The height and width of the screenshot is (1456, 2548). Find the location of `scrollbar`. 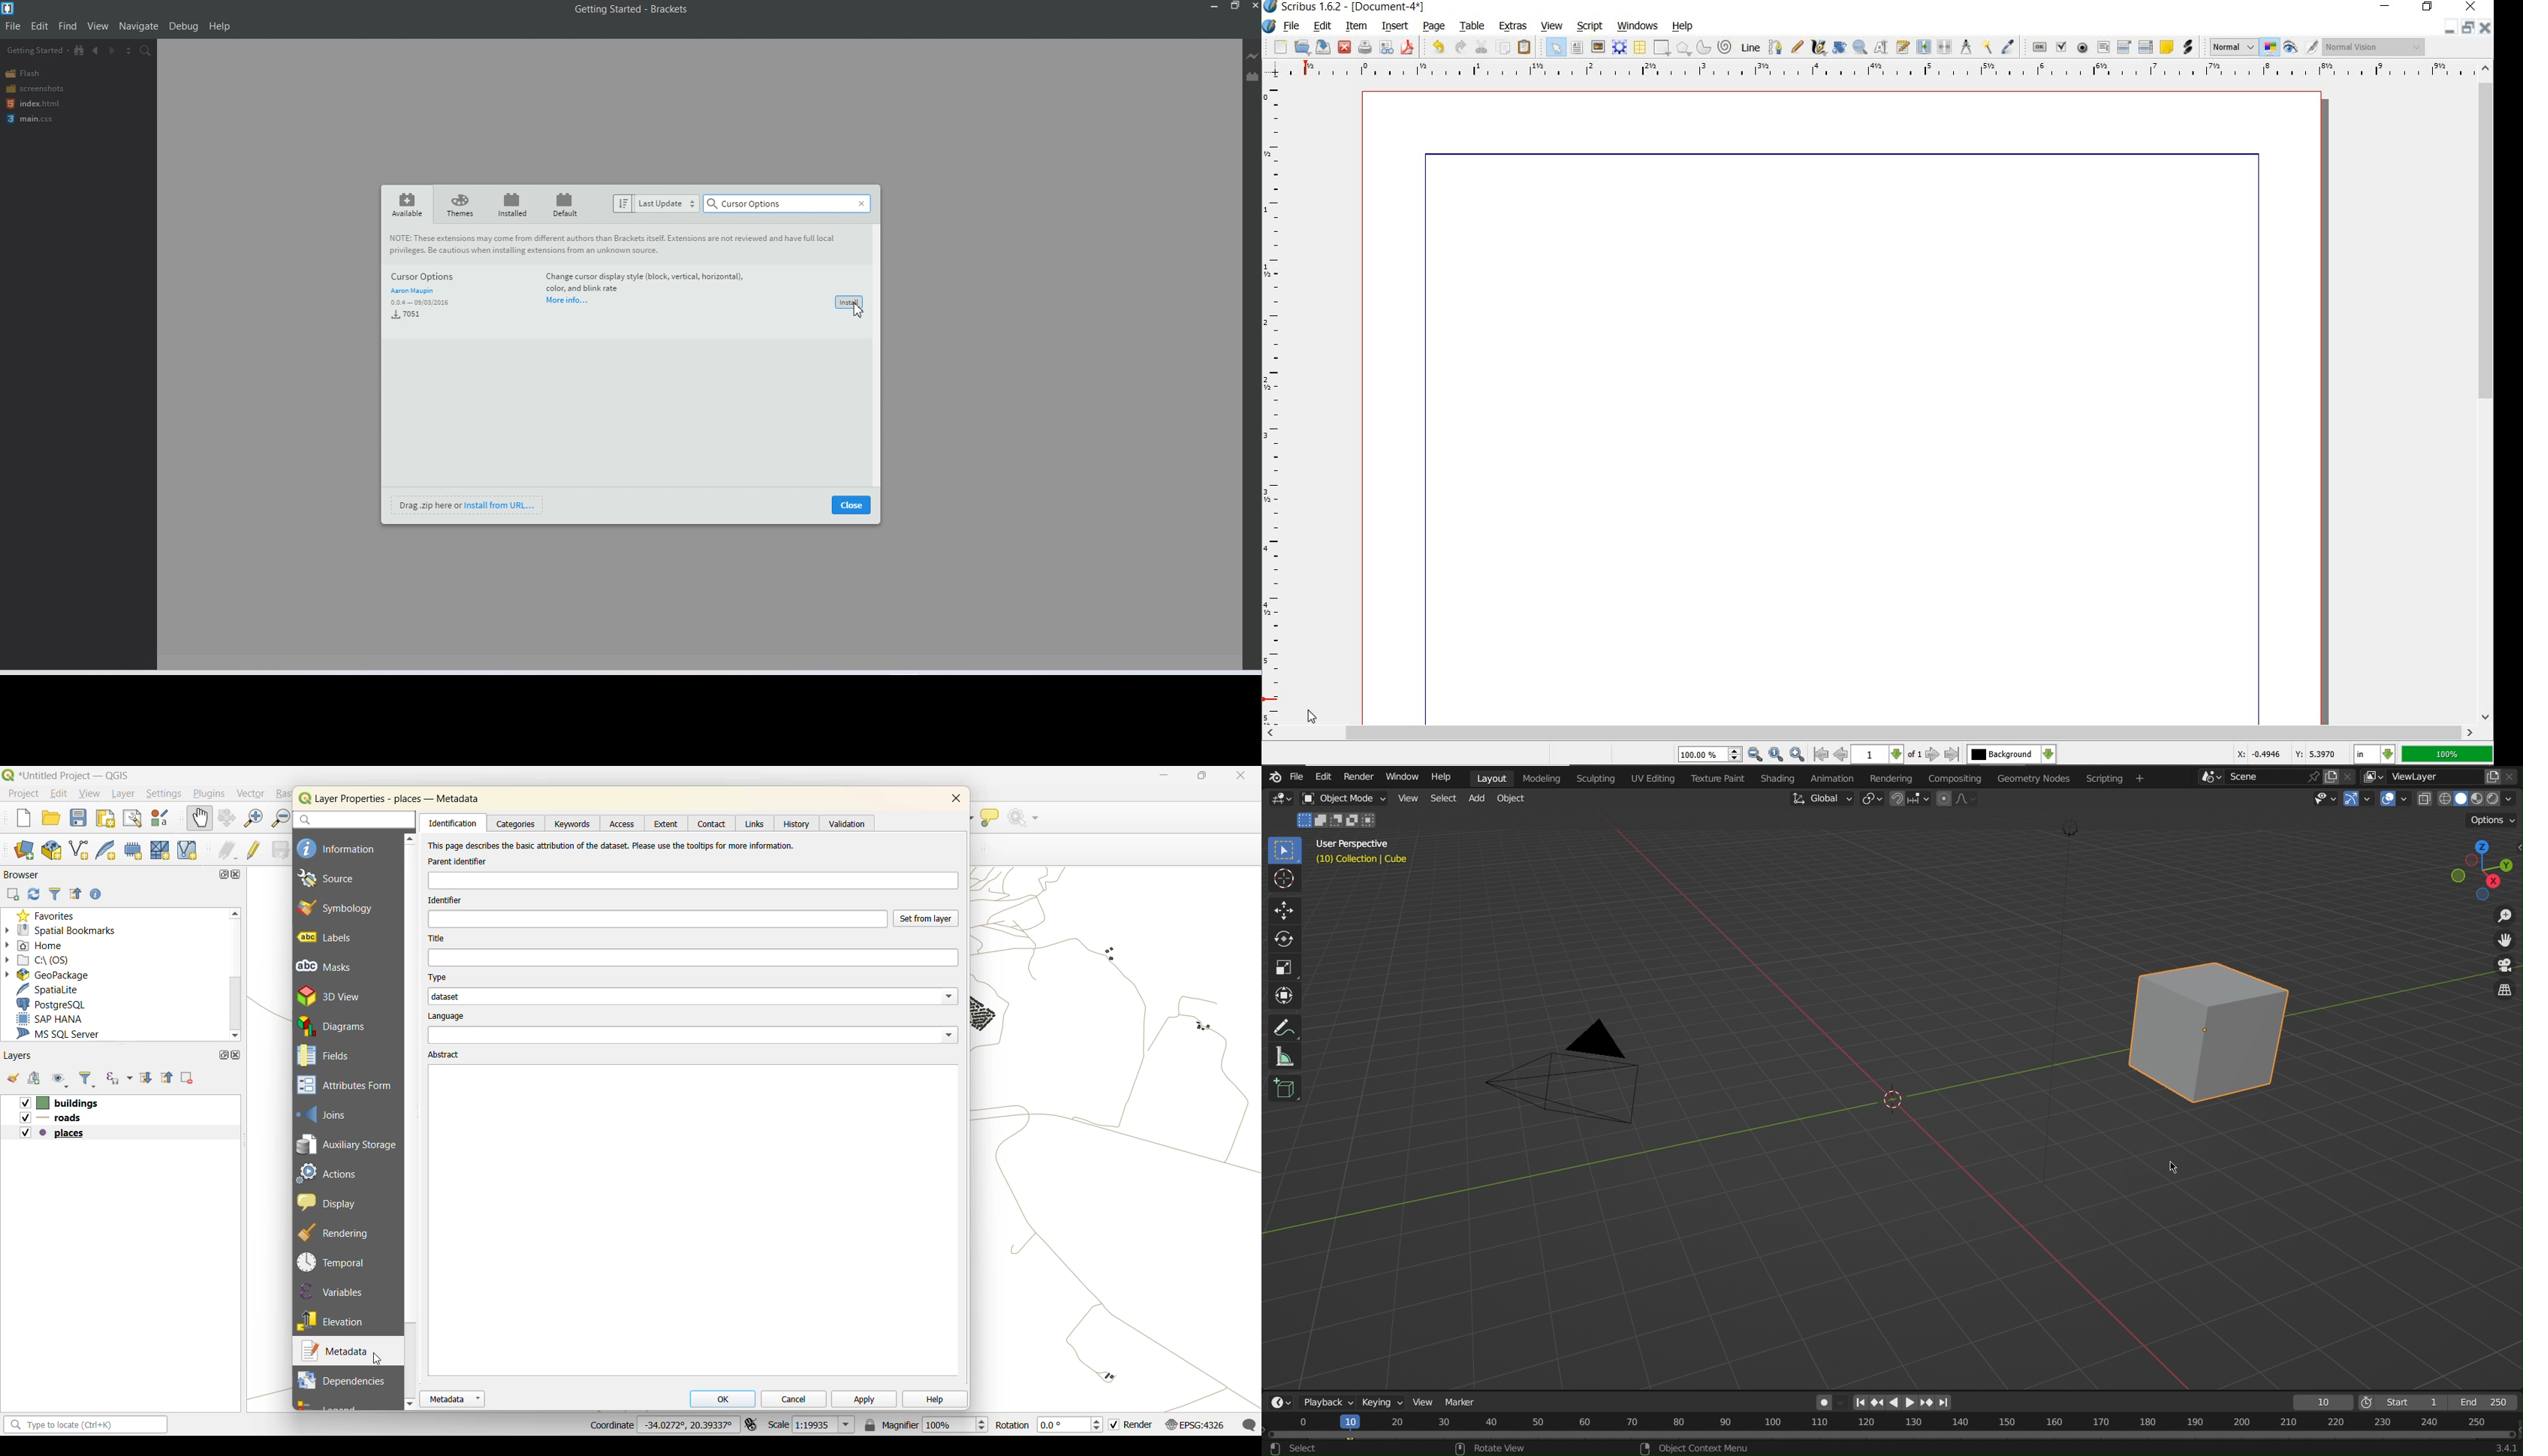

scrollbar is located at coordinates (1870, 733).